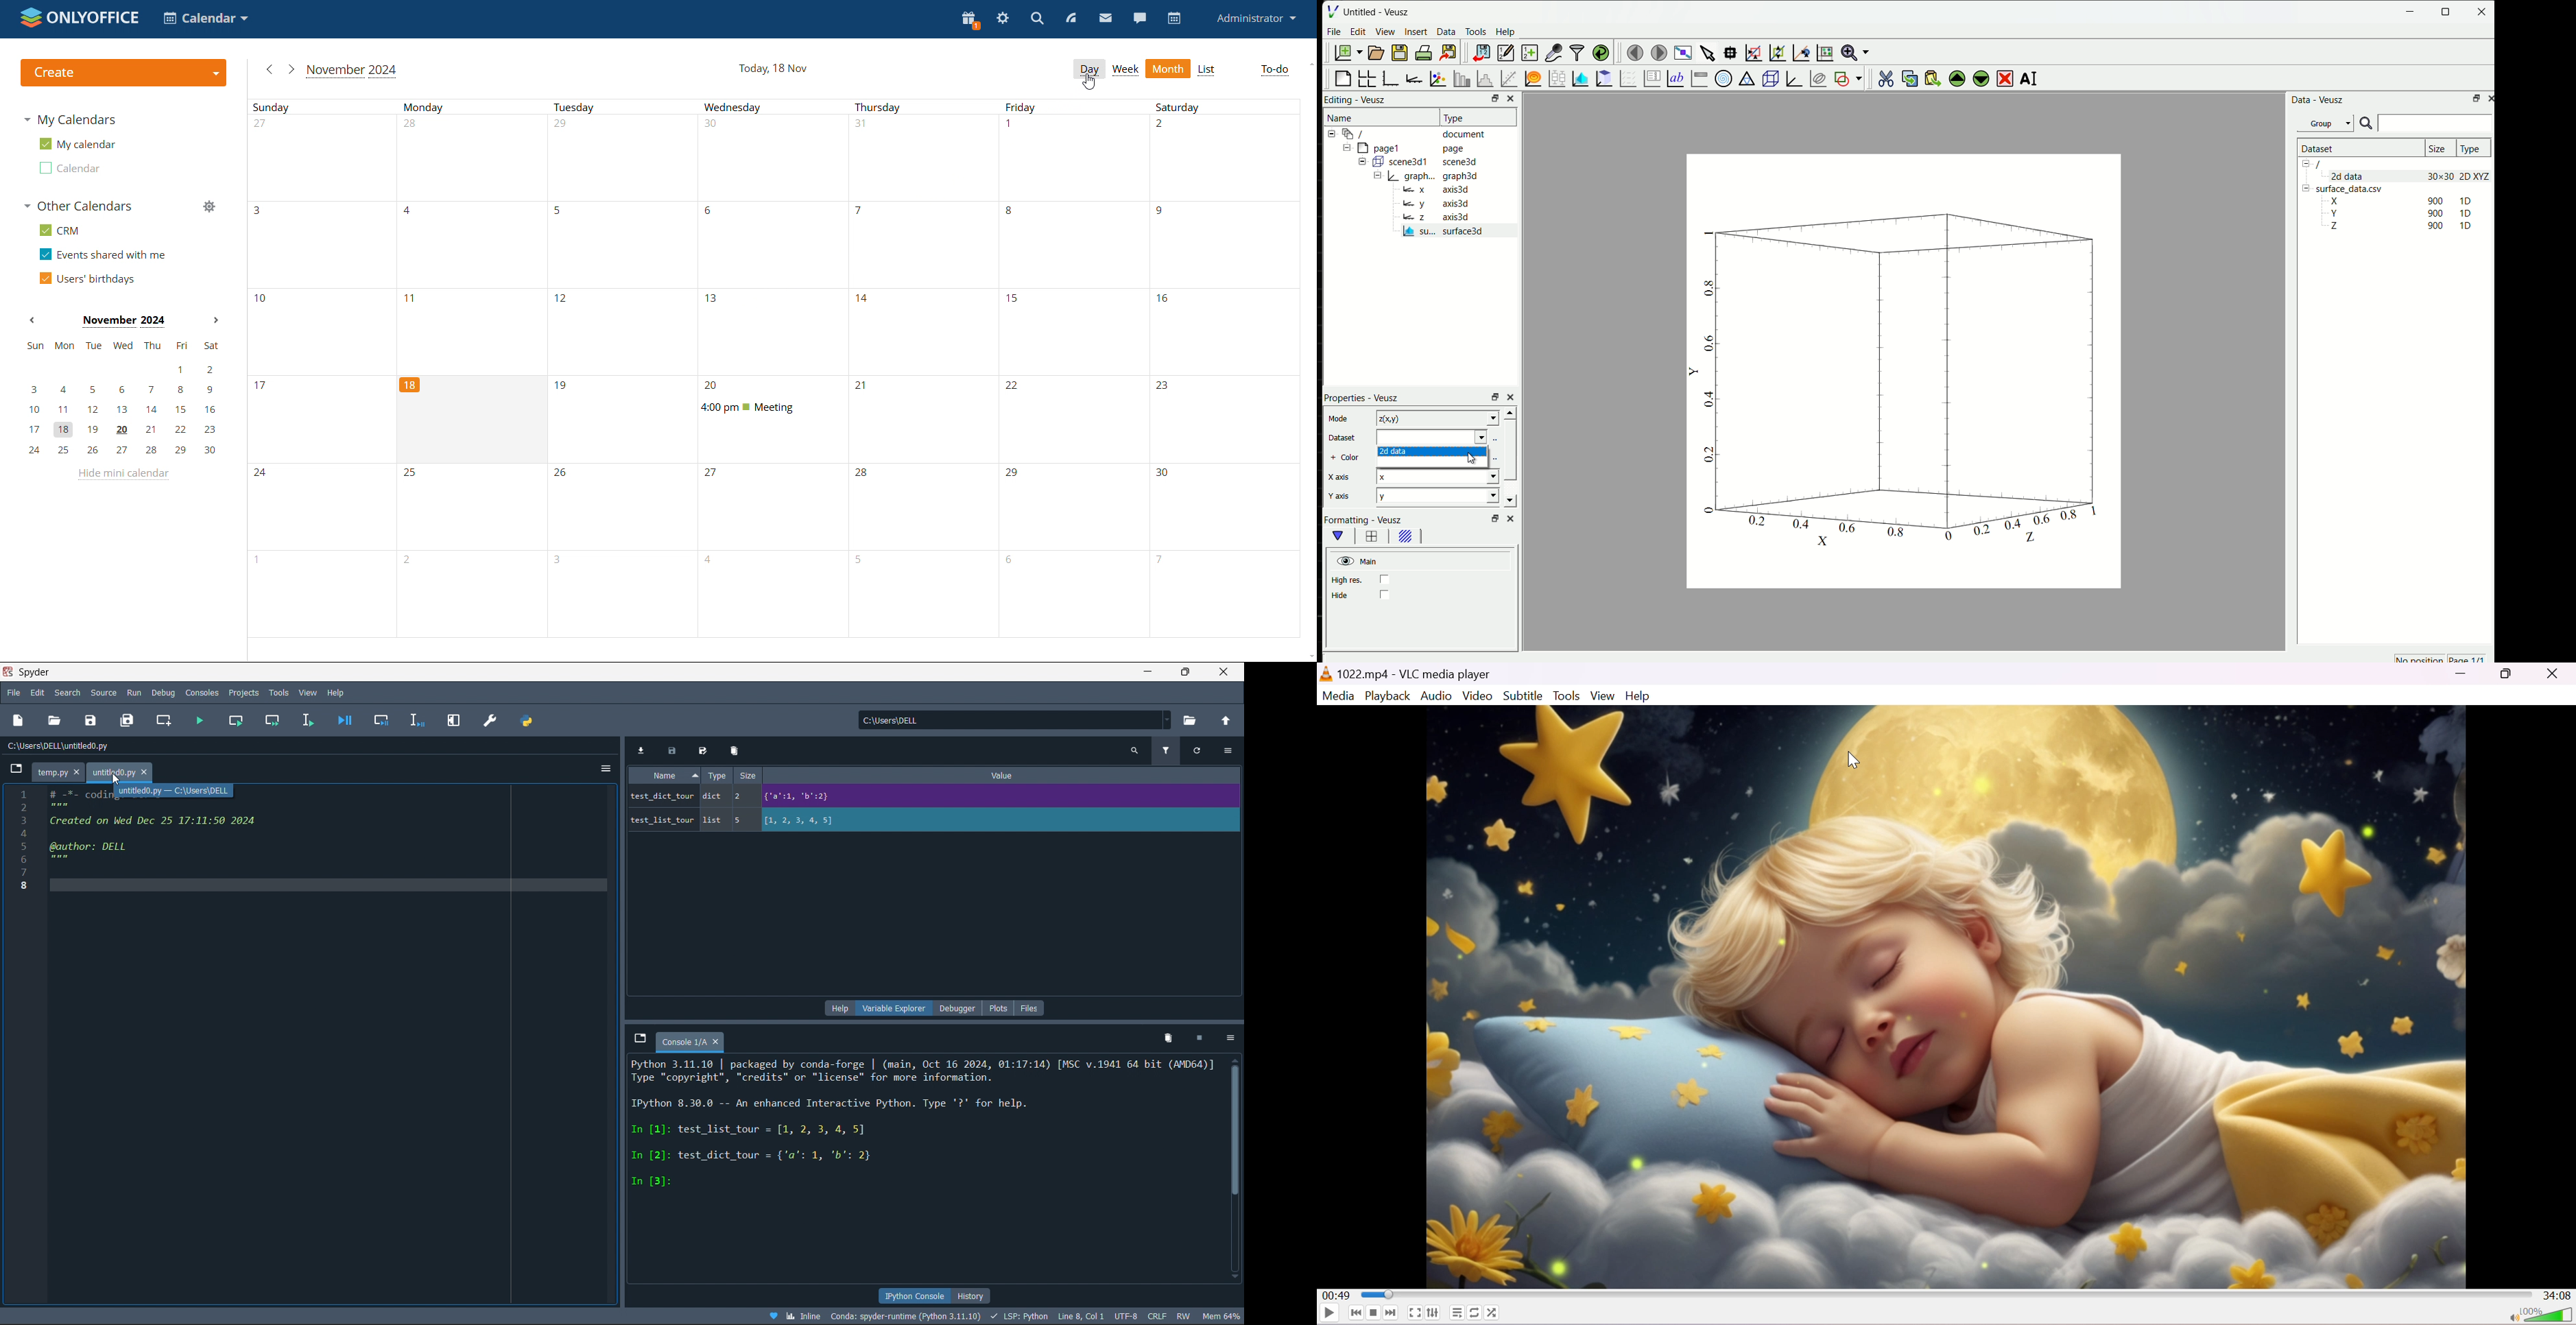 This screenshot has height=1344, width=2576. What do you see at coordinates (1230, 1037) in the screenshot?
I see `options` at bounding box center [1230, 1037].